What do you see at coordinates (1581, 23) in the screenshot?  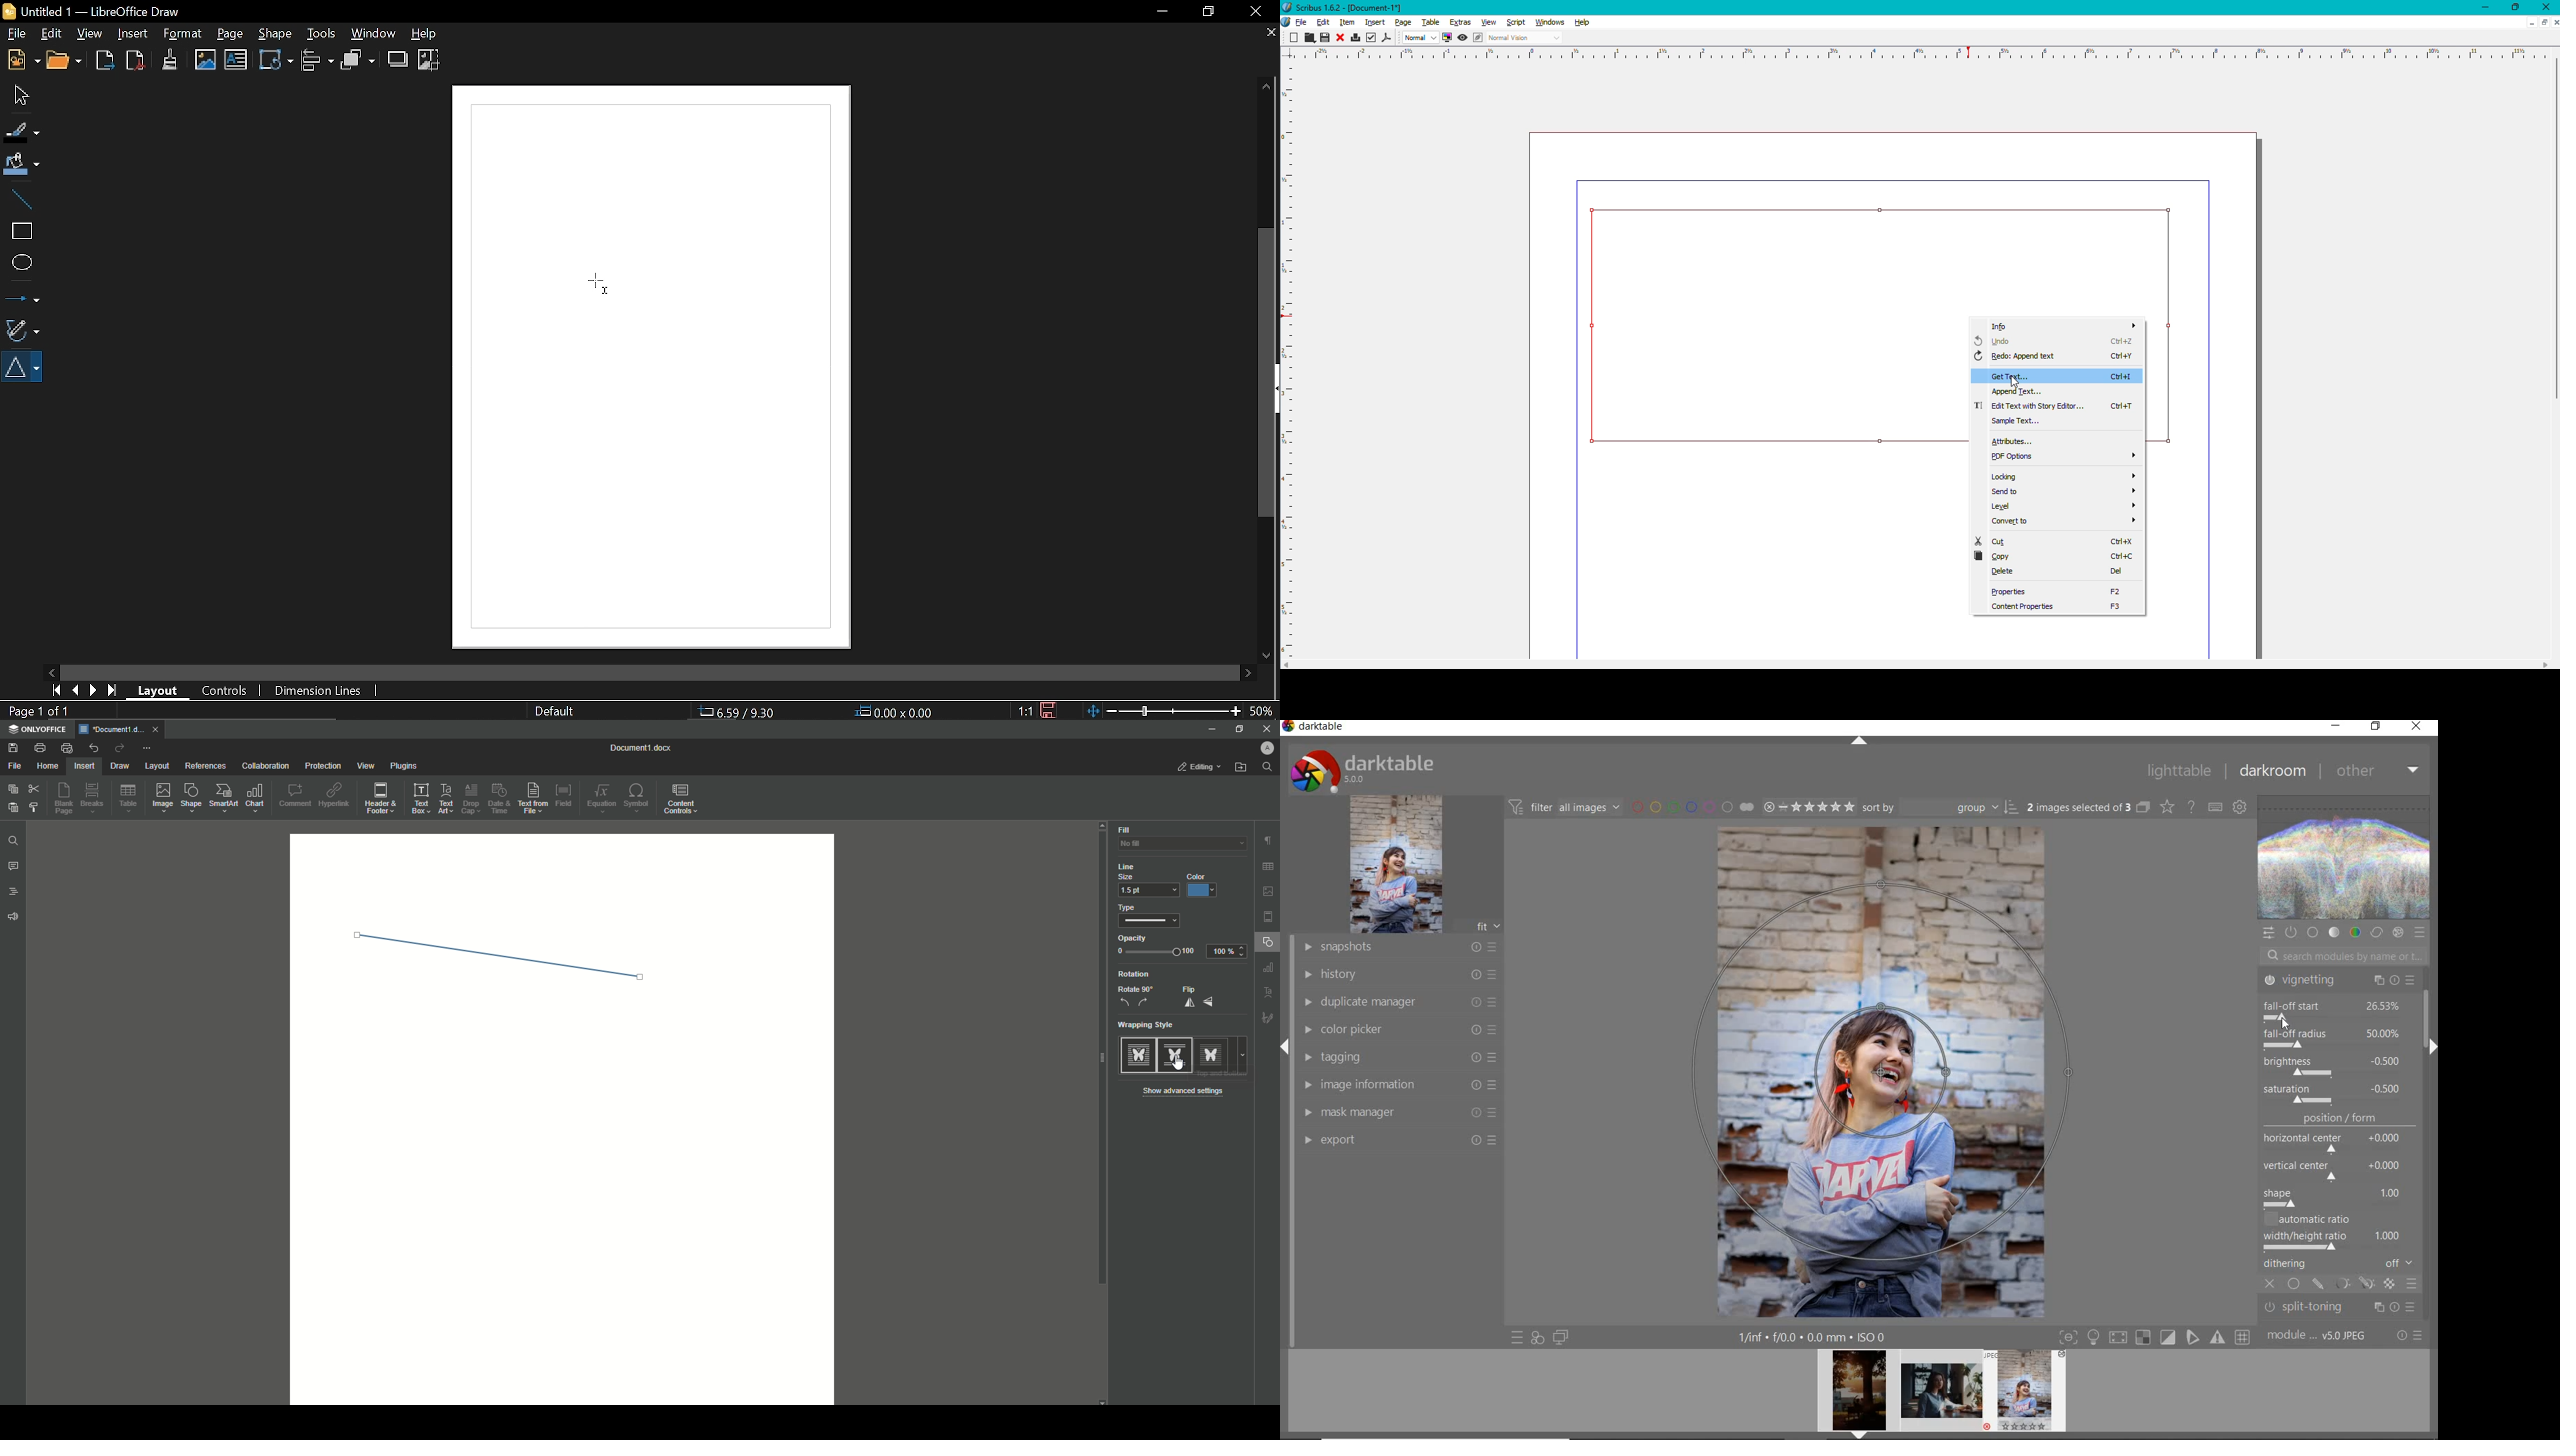 I see `Help` at bounding box center [1581, 23].